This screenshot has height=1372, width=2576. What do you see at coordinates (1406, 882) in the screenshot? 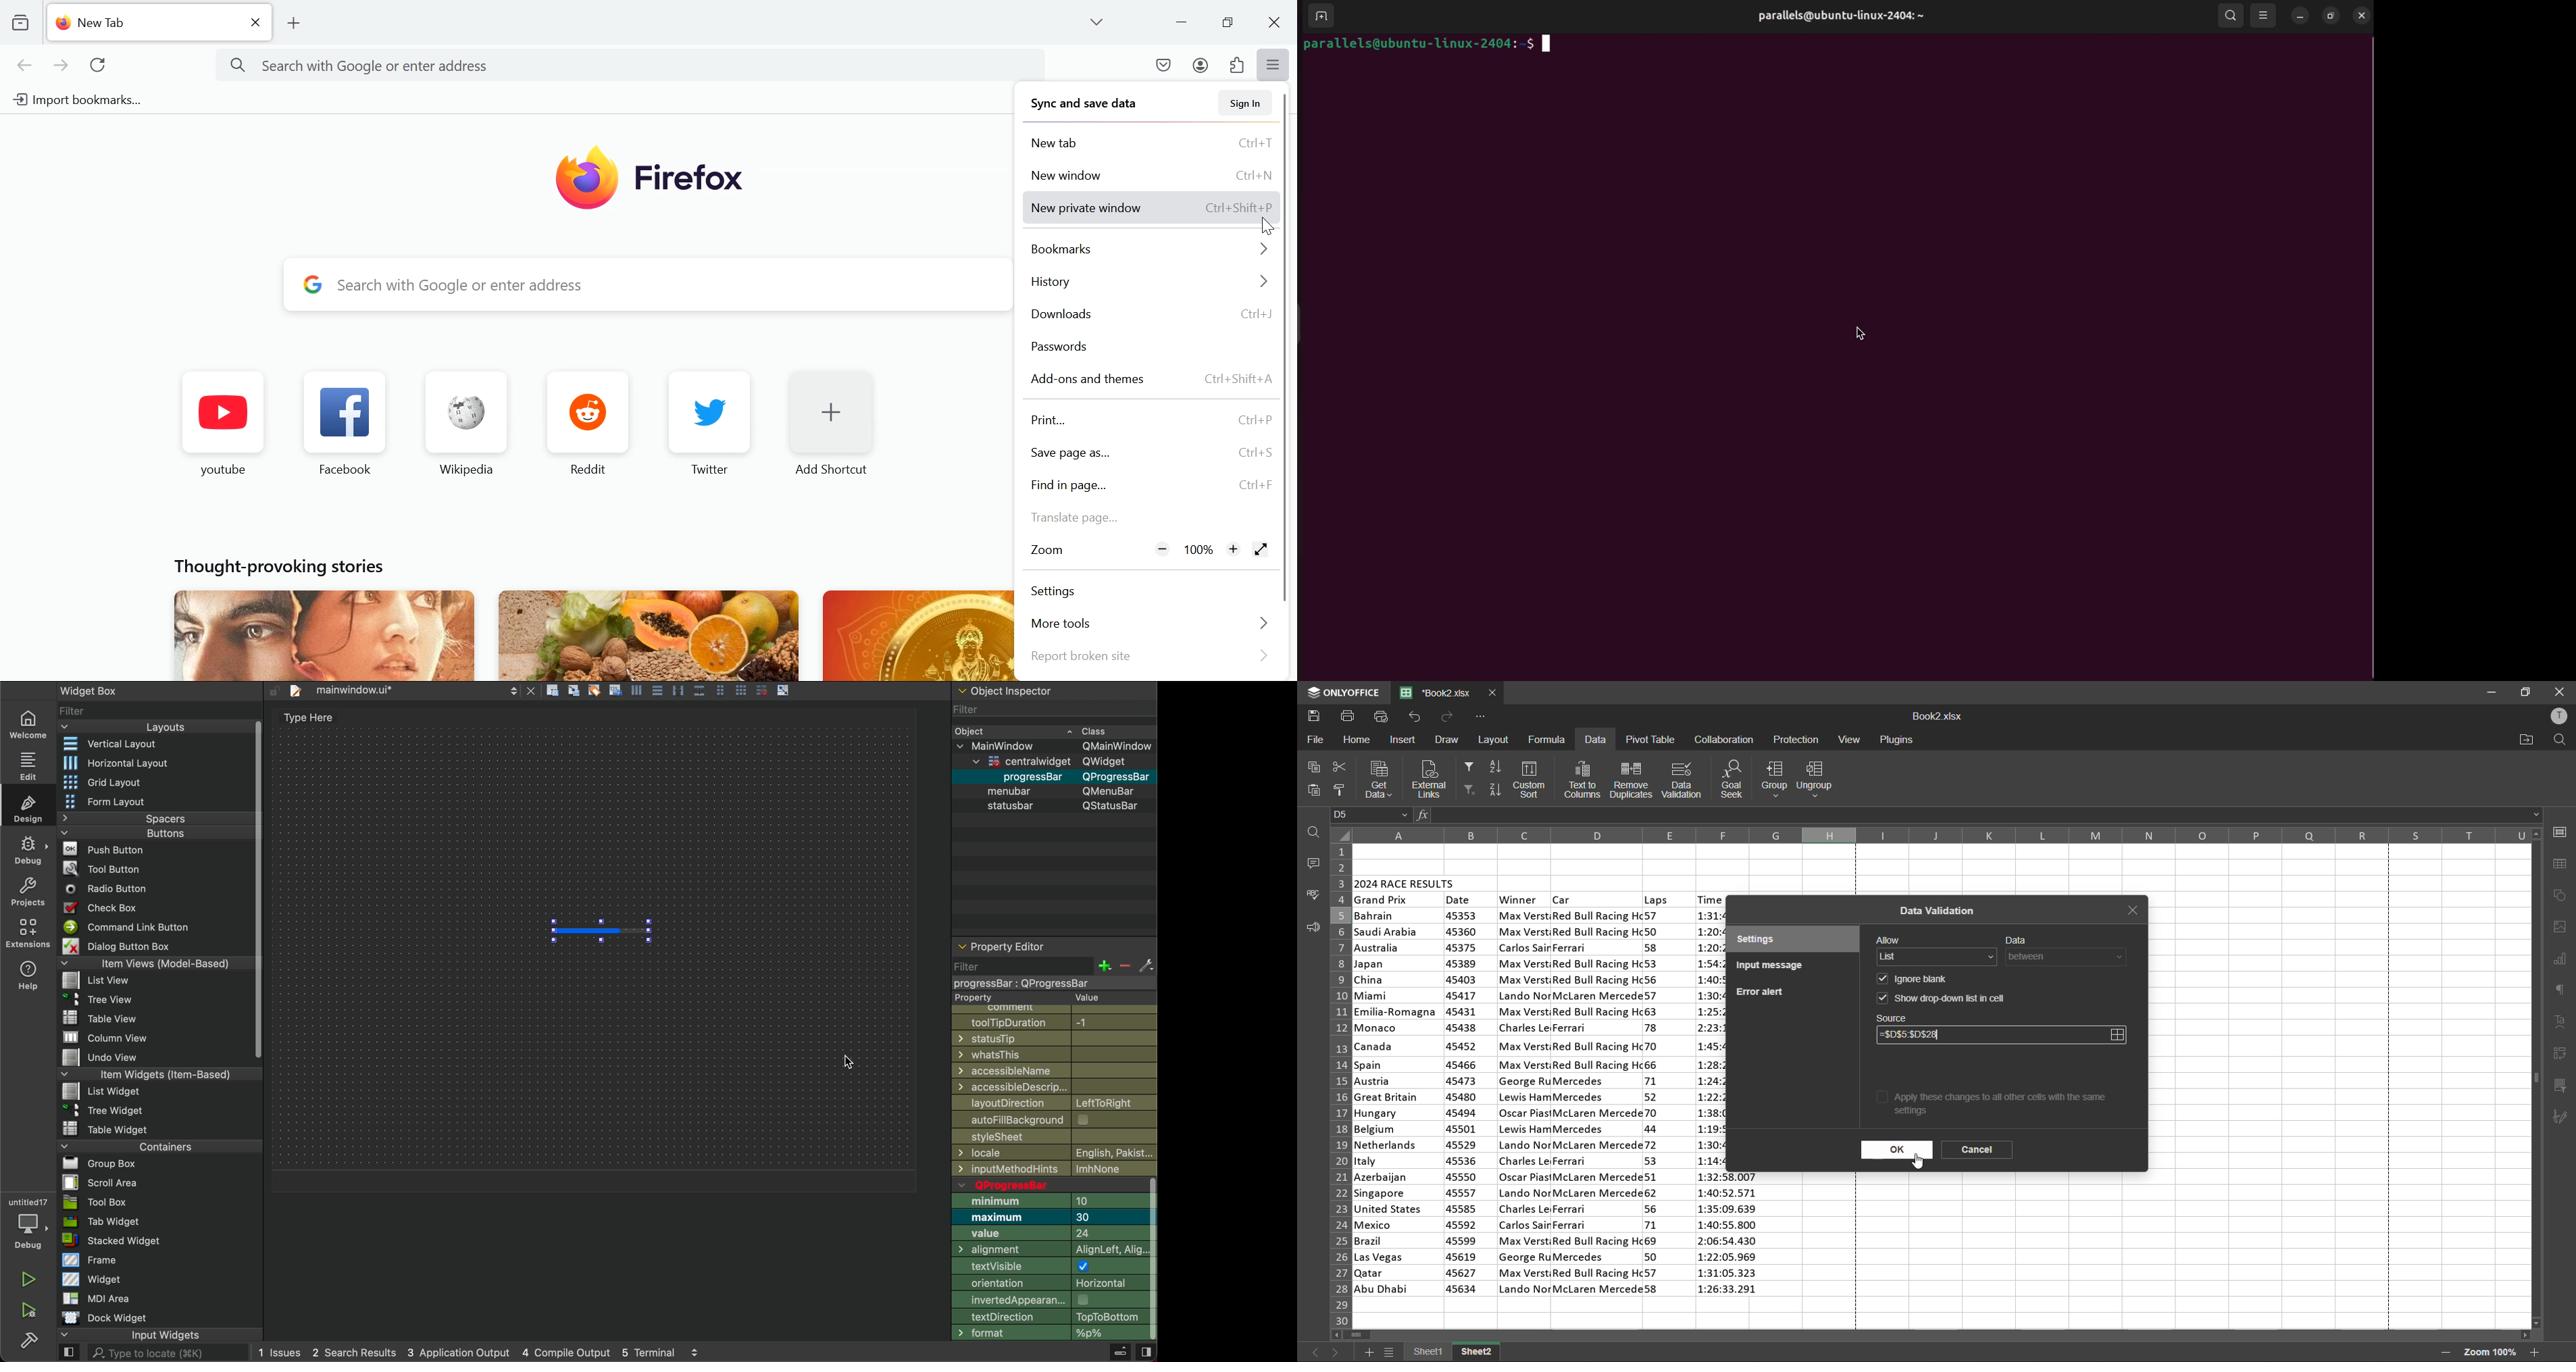
I see `2024 race results` at bounding box center [1406, 882].